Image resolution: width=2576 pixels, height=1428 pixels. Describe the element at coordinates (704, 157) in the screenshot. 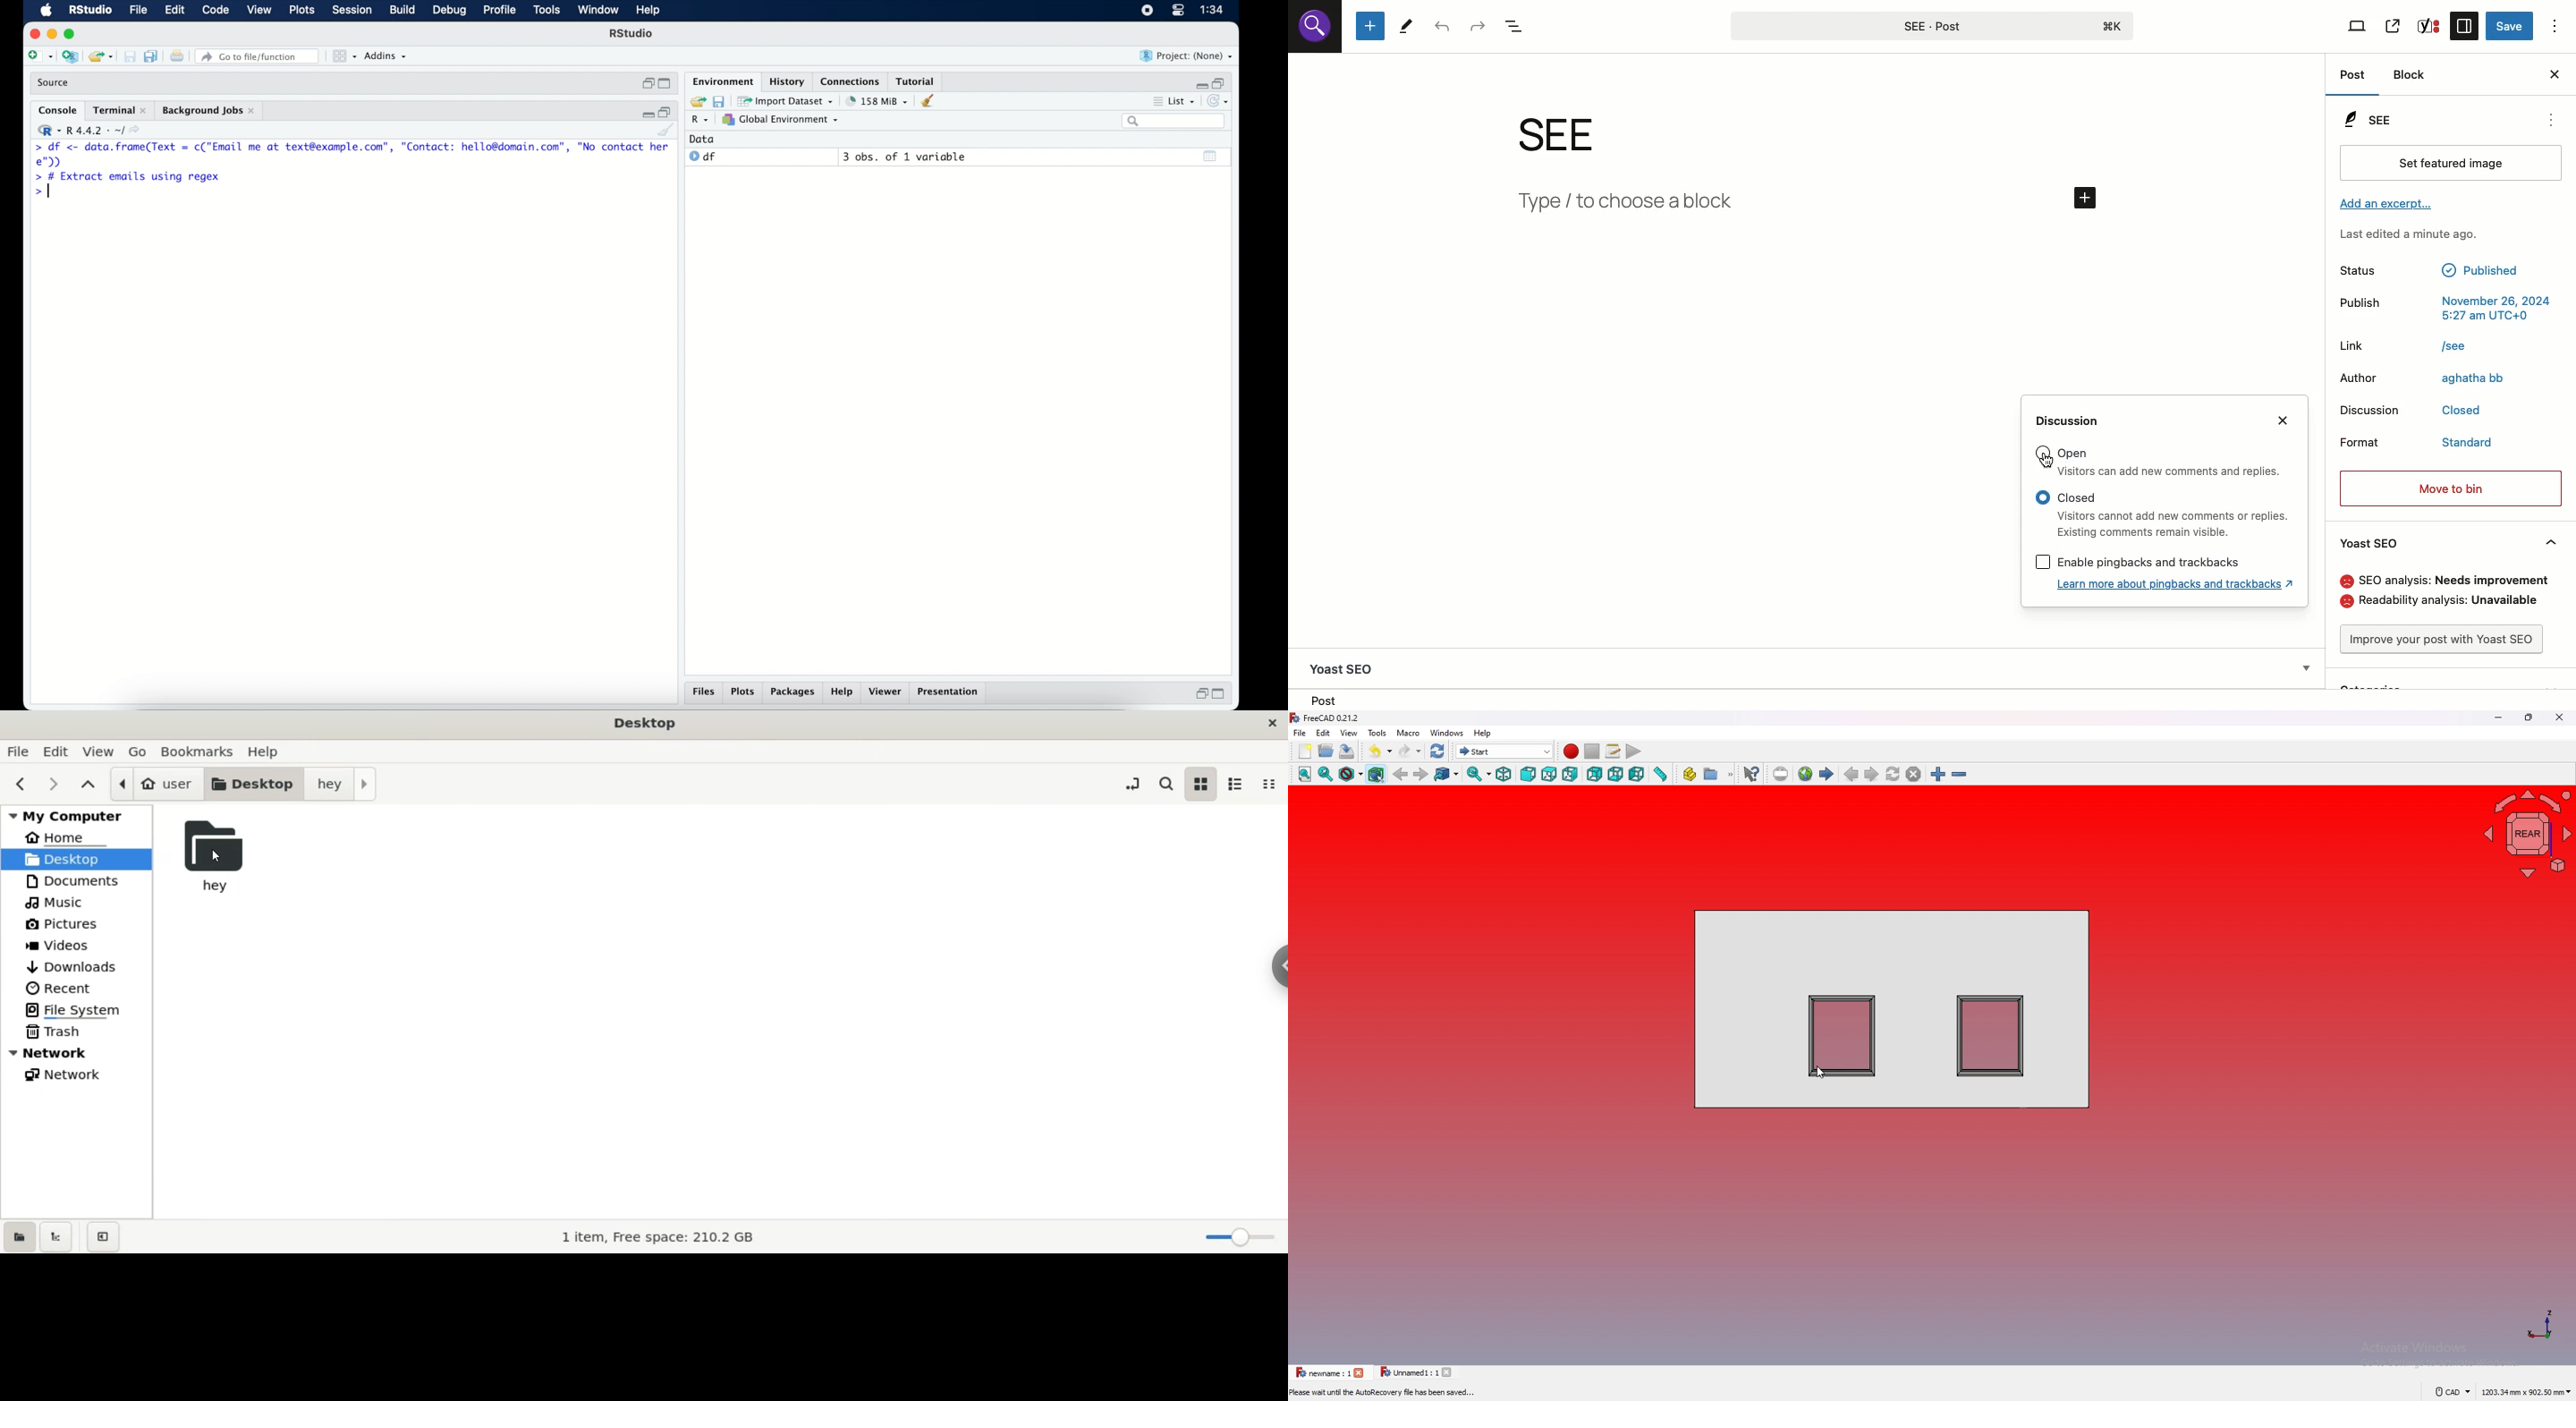

I see `df` at that location.